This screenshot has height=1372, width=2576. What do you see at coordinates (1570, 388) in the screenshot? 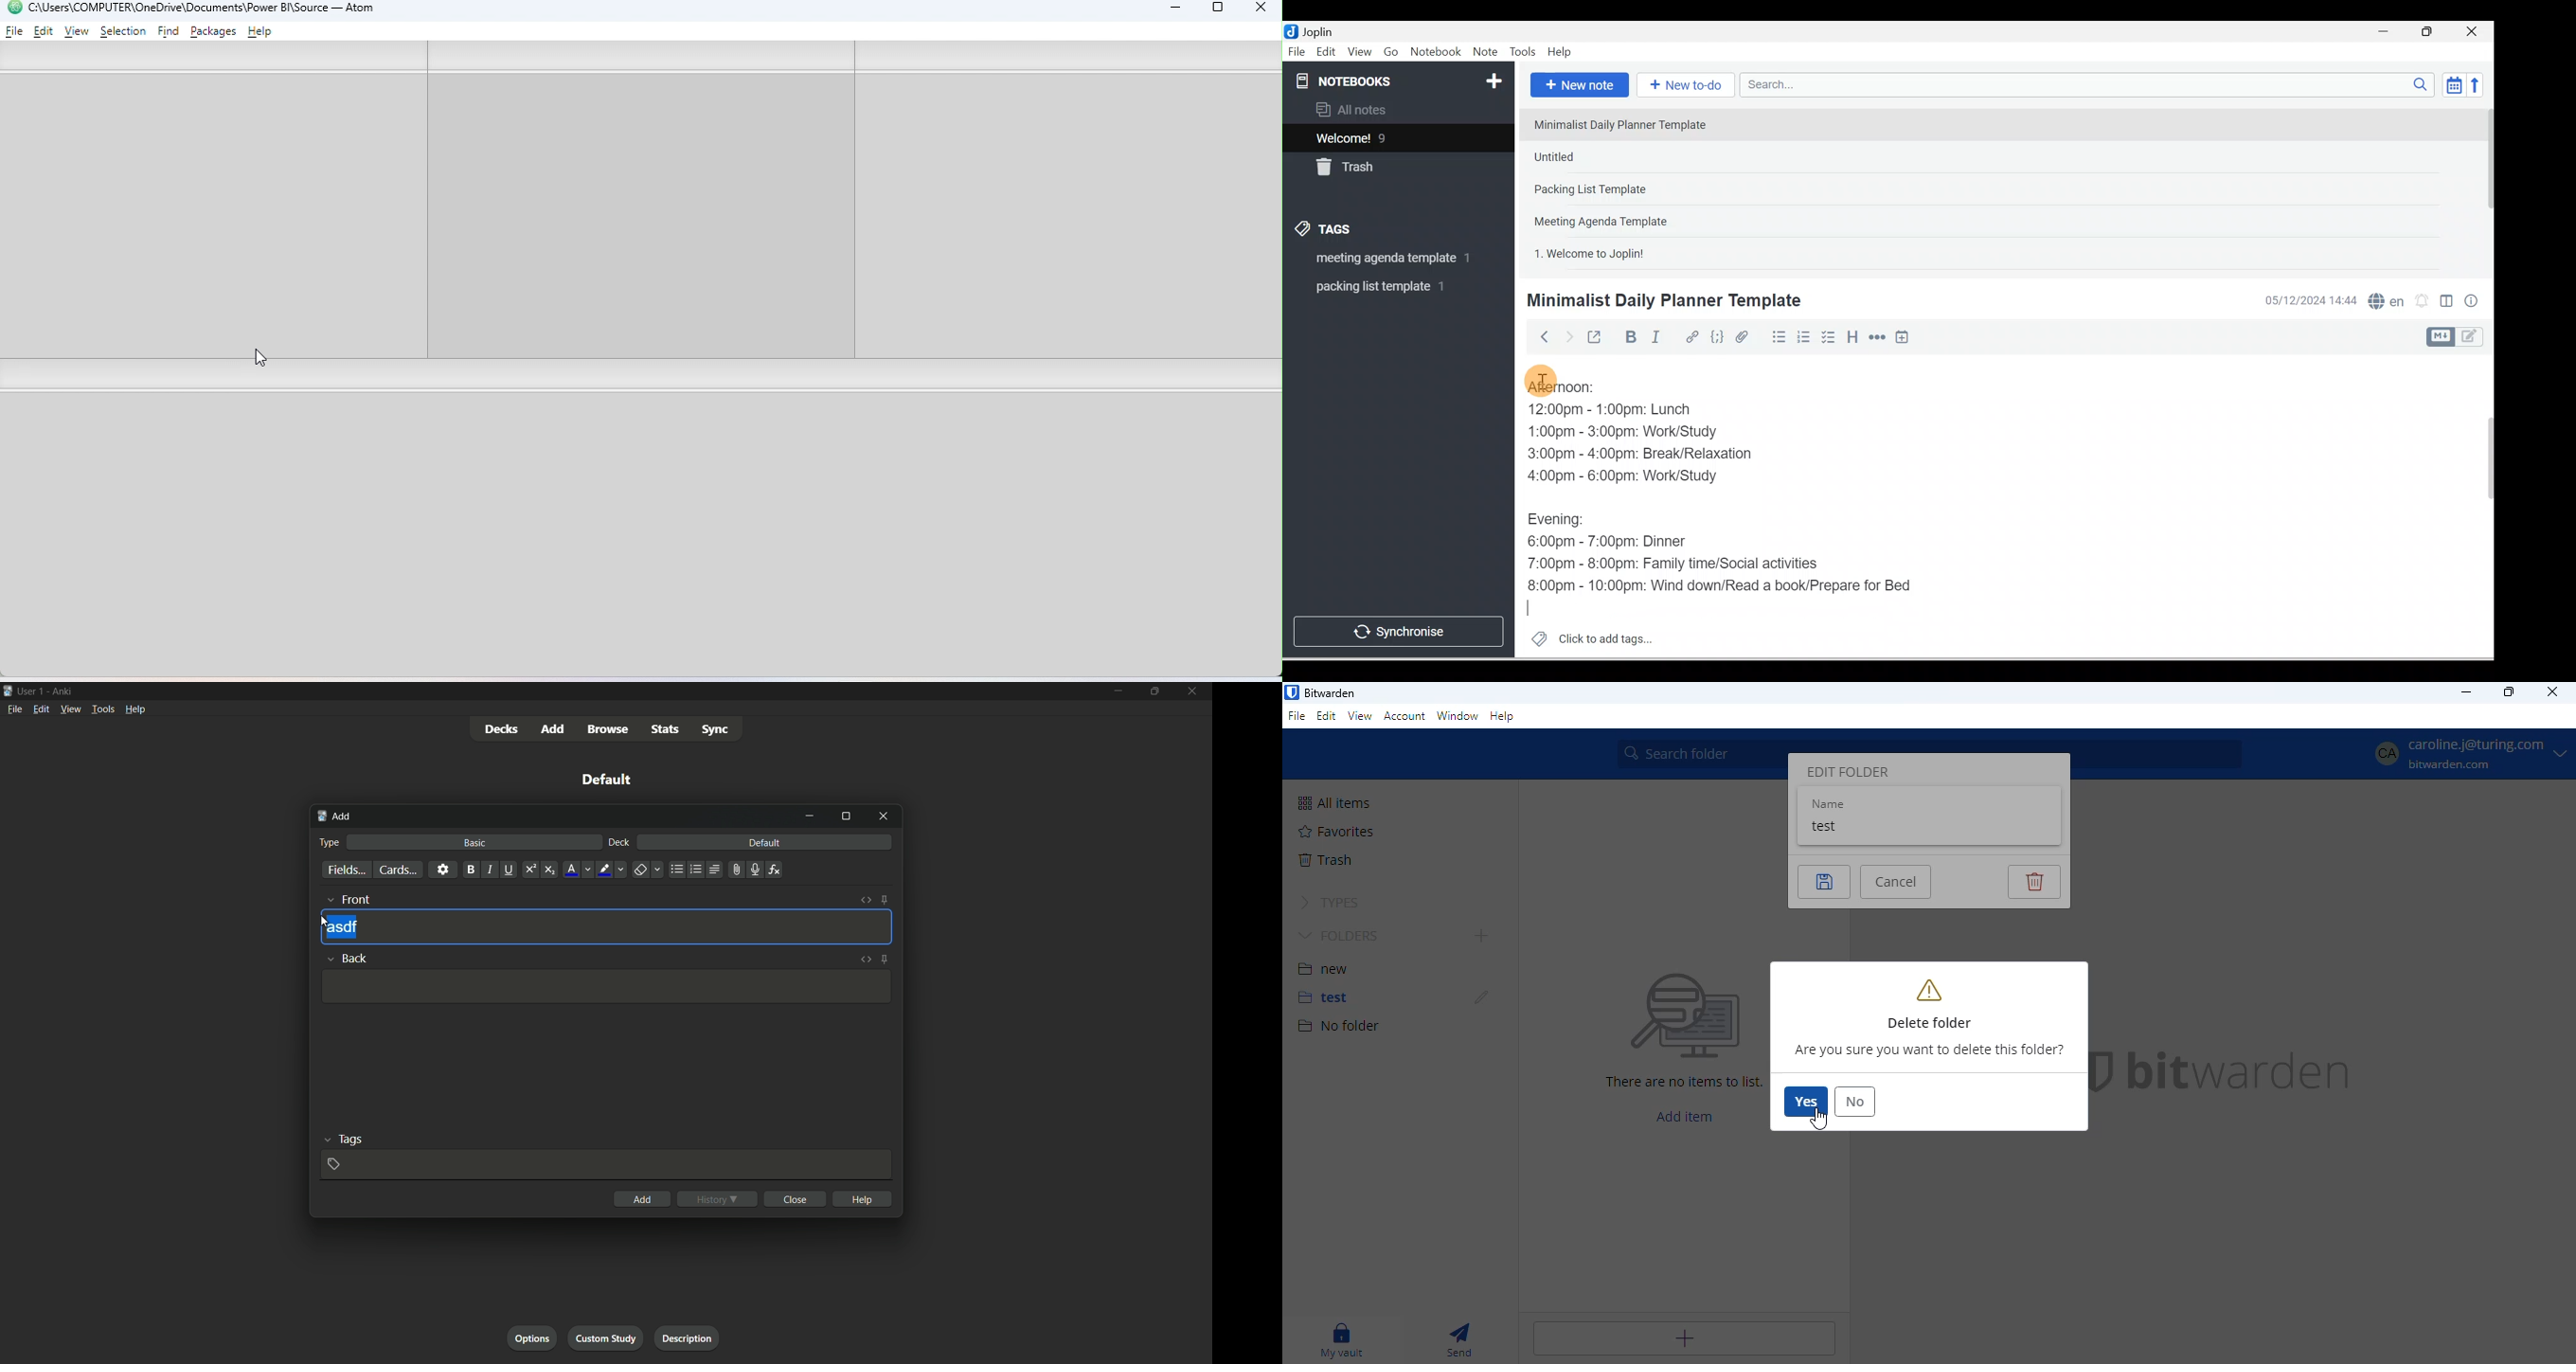
I see `Afternoon:` at bounding box center [1570, 388].